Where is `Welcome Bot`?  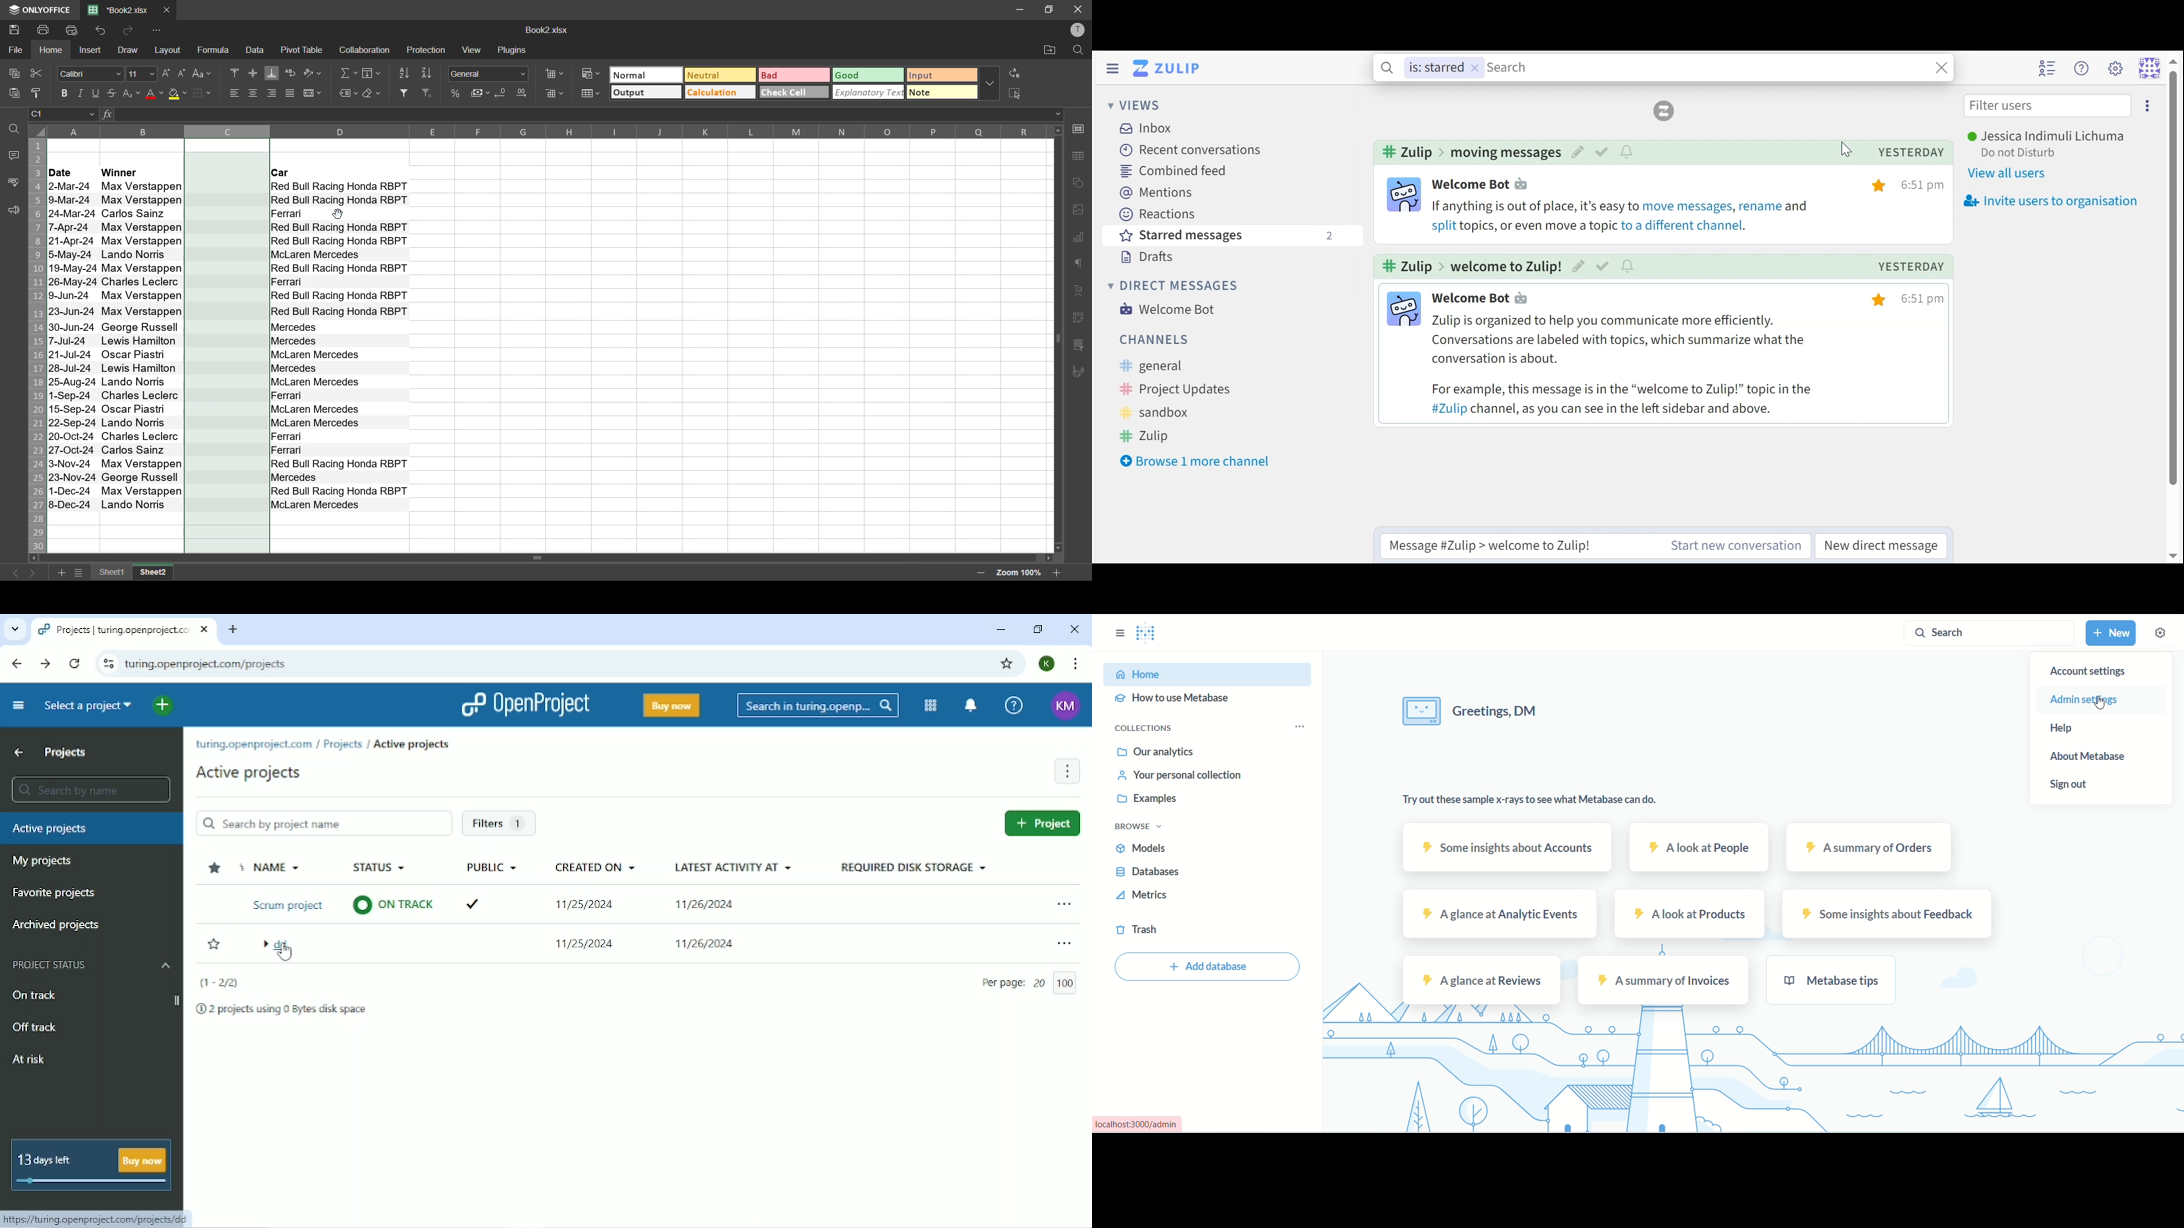 Welcome Bot is located at coordinates (1168, 309).